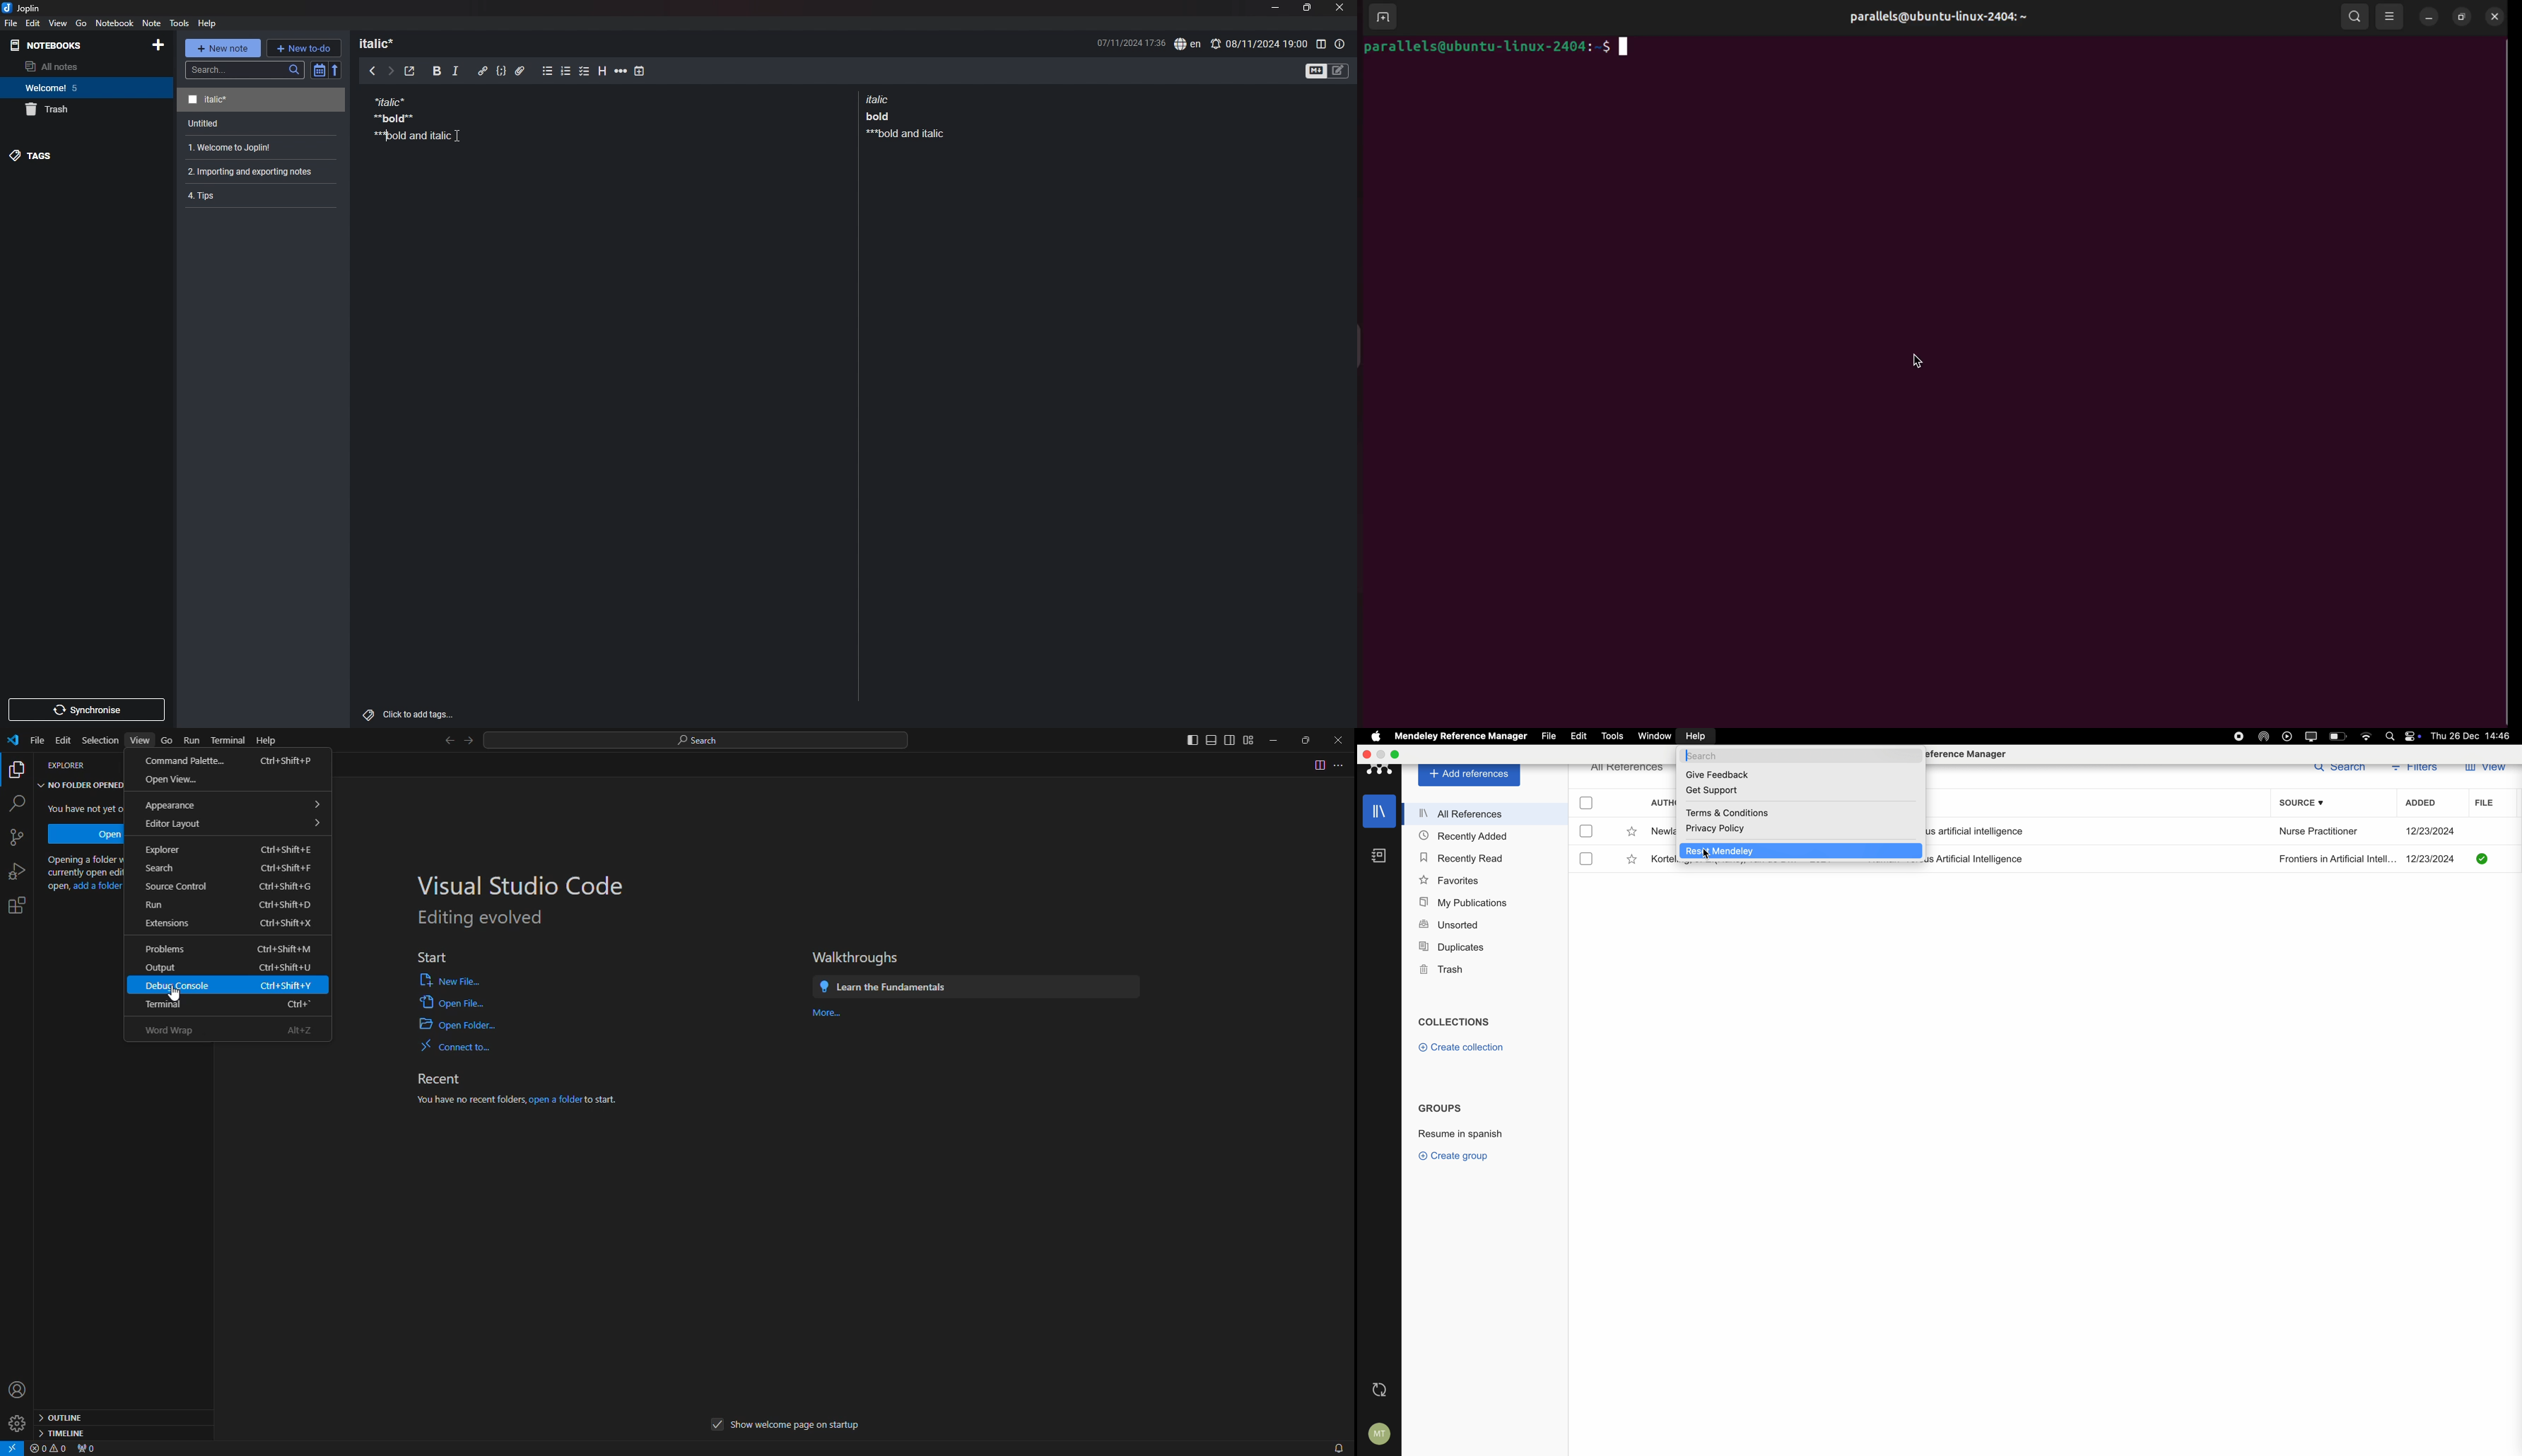  What do you see at coordinates (1340, 44) in the screenshot?
I see `note properties` at bounding box center [1340, 44].